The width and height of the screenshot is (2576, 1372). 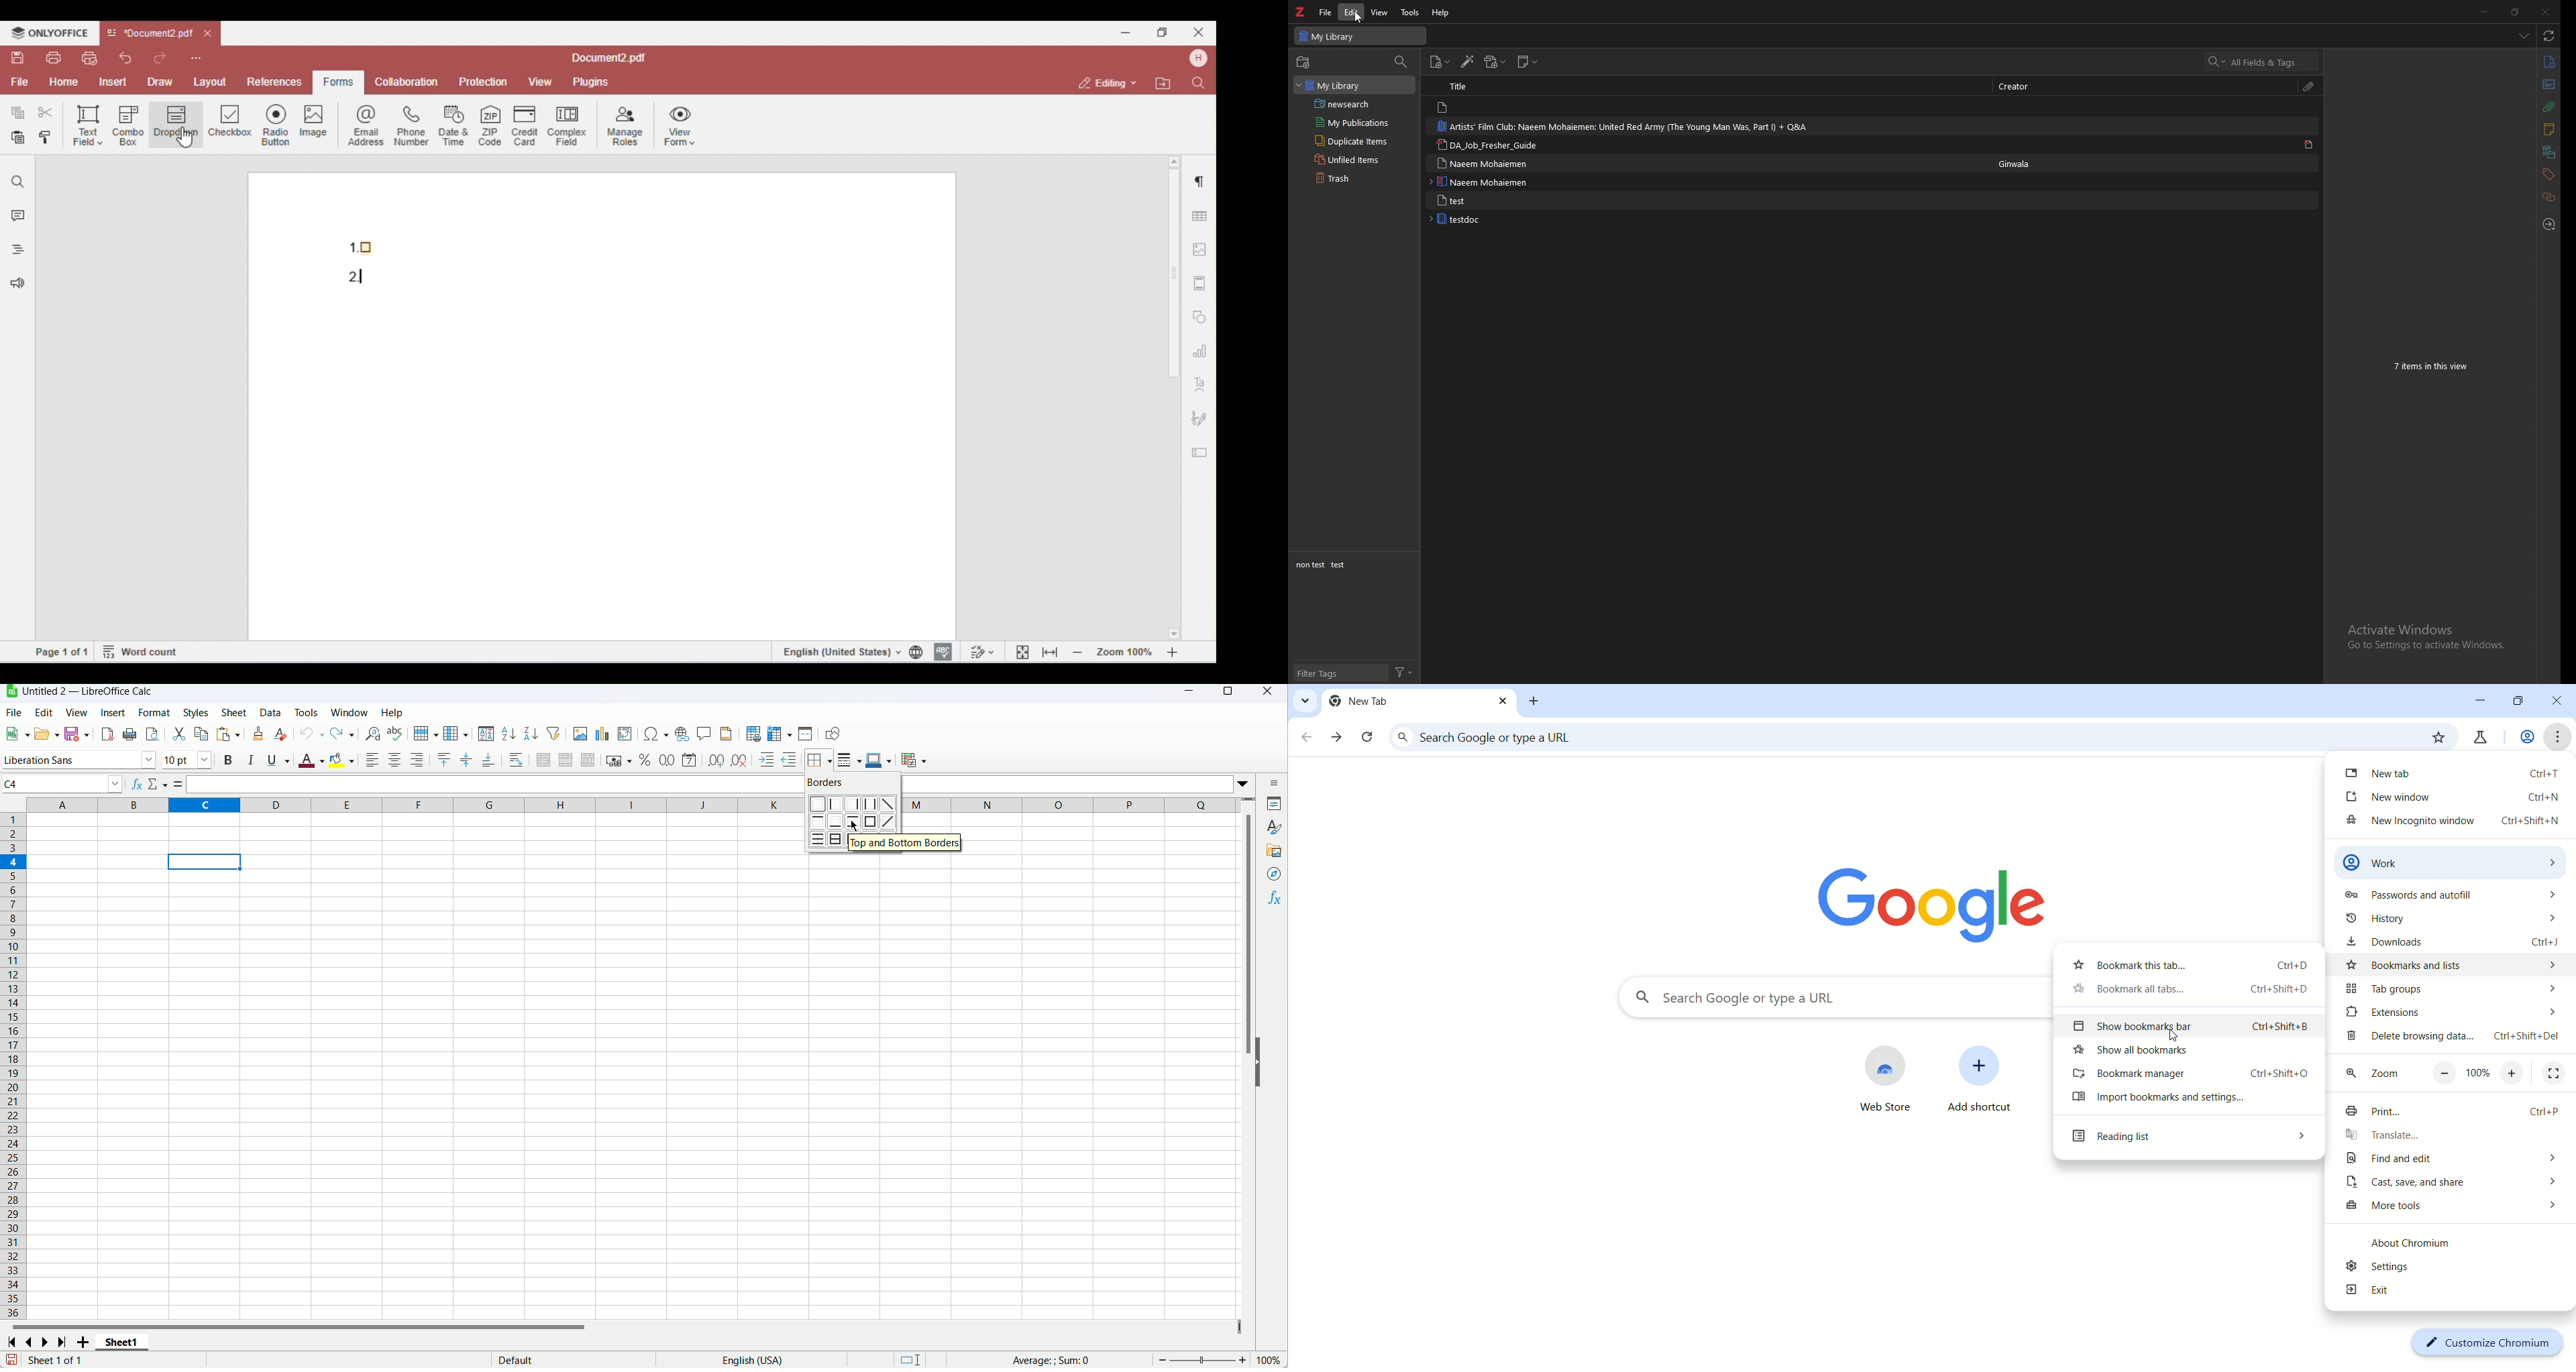 What do you see at coordinates (43, 711) in the screenshot?
I see `Edit` at bounding box center [43, 711].